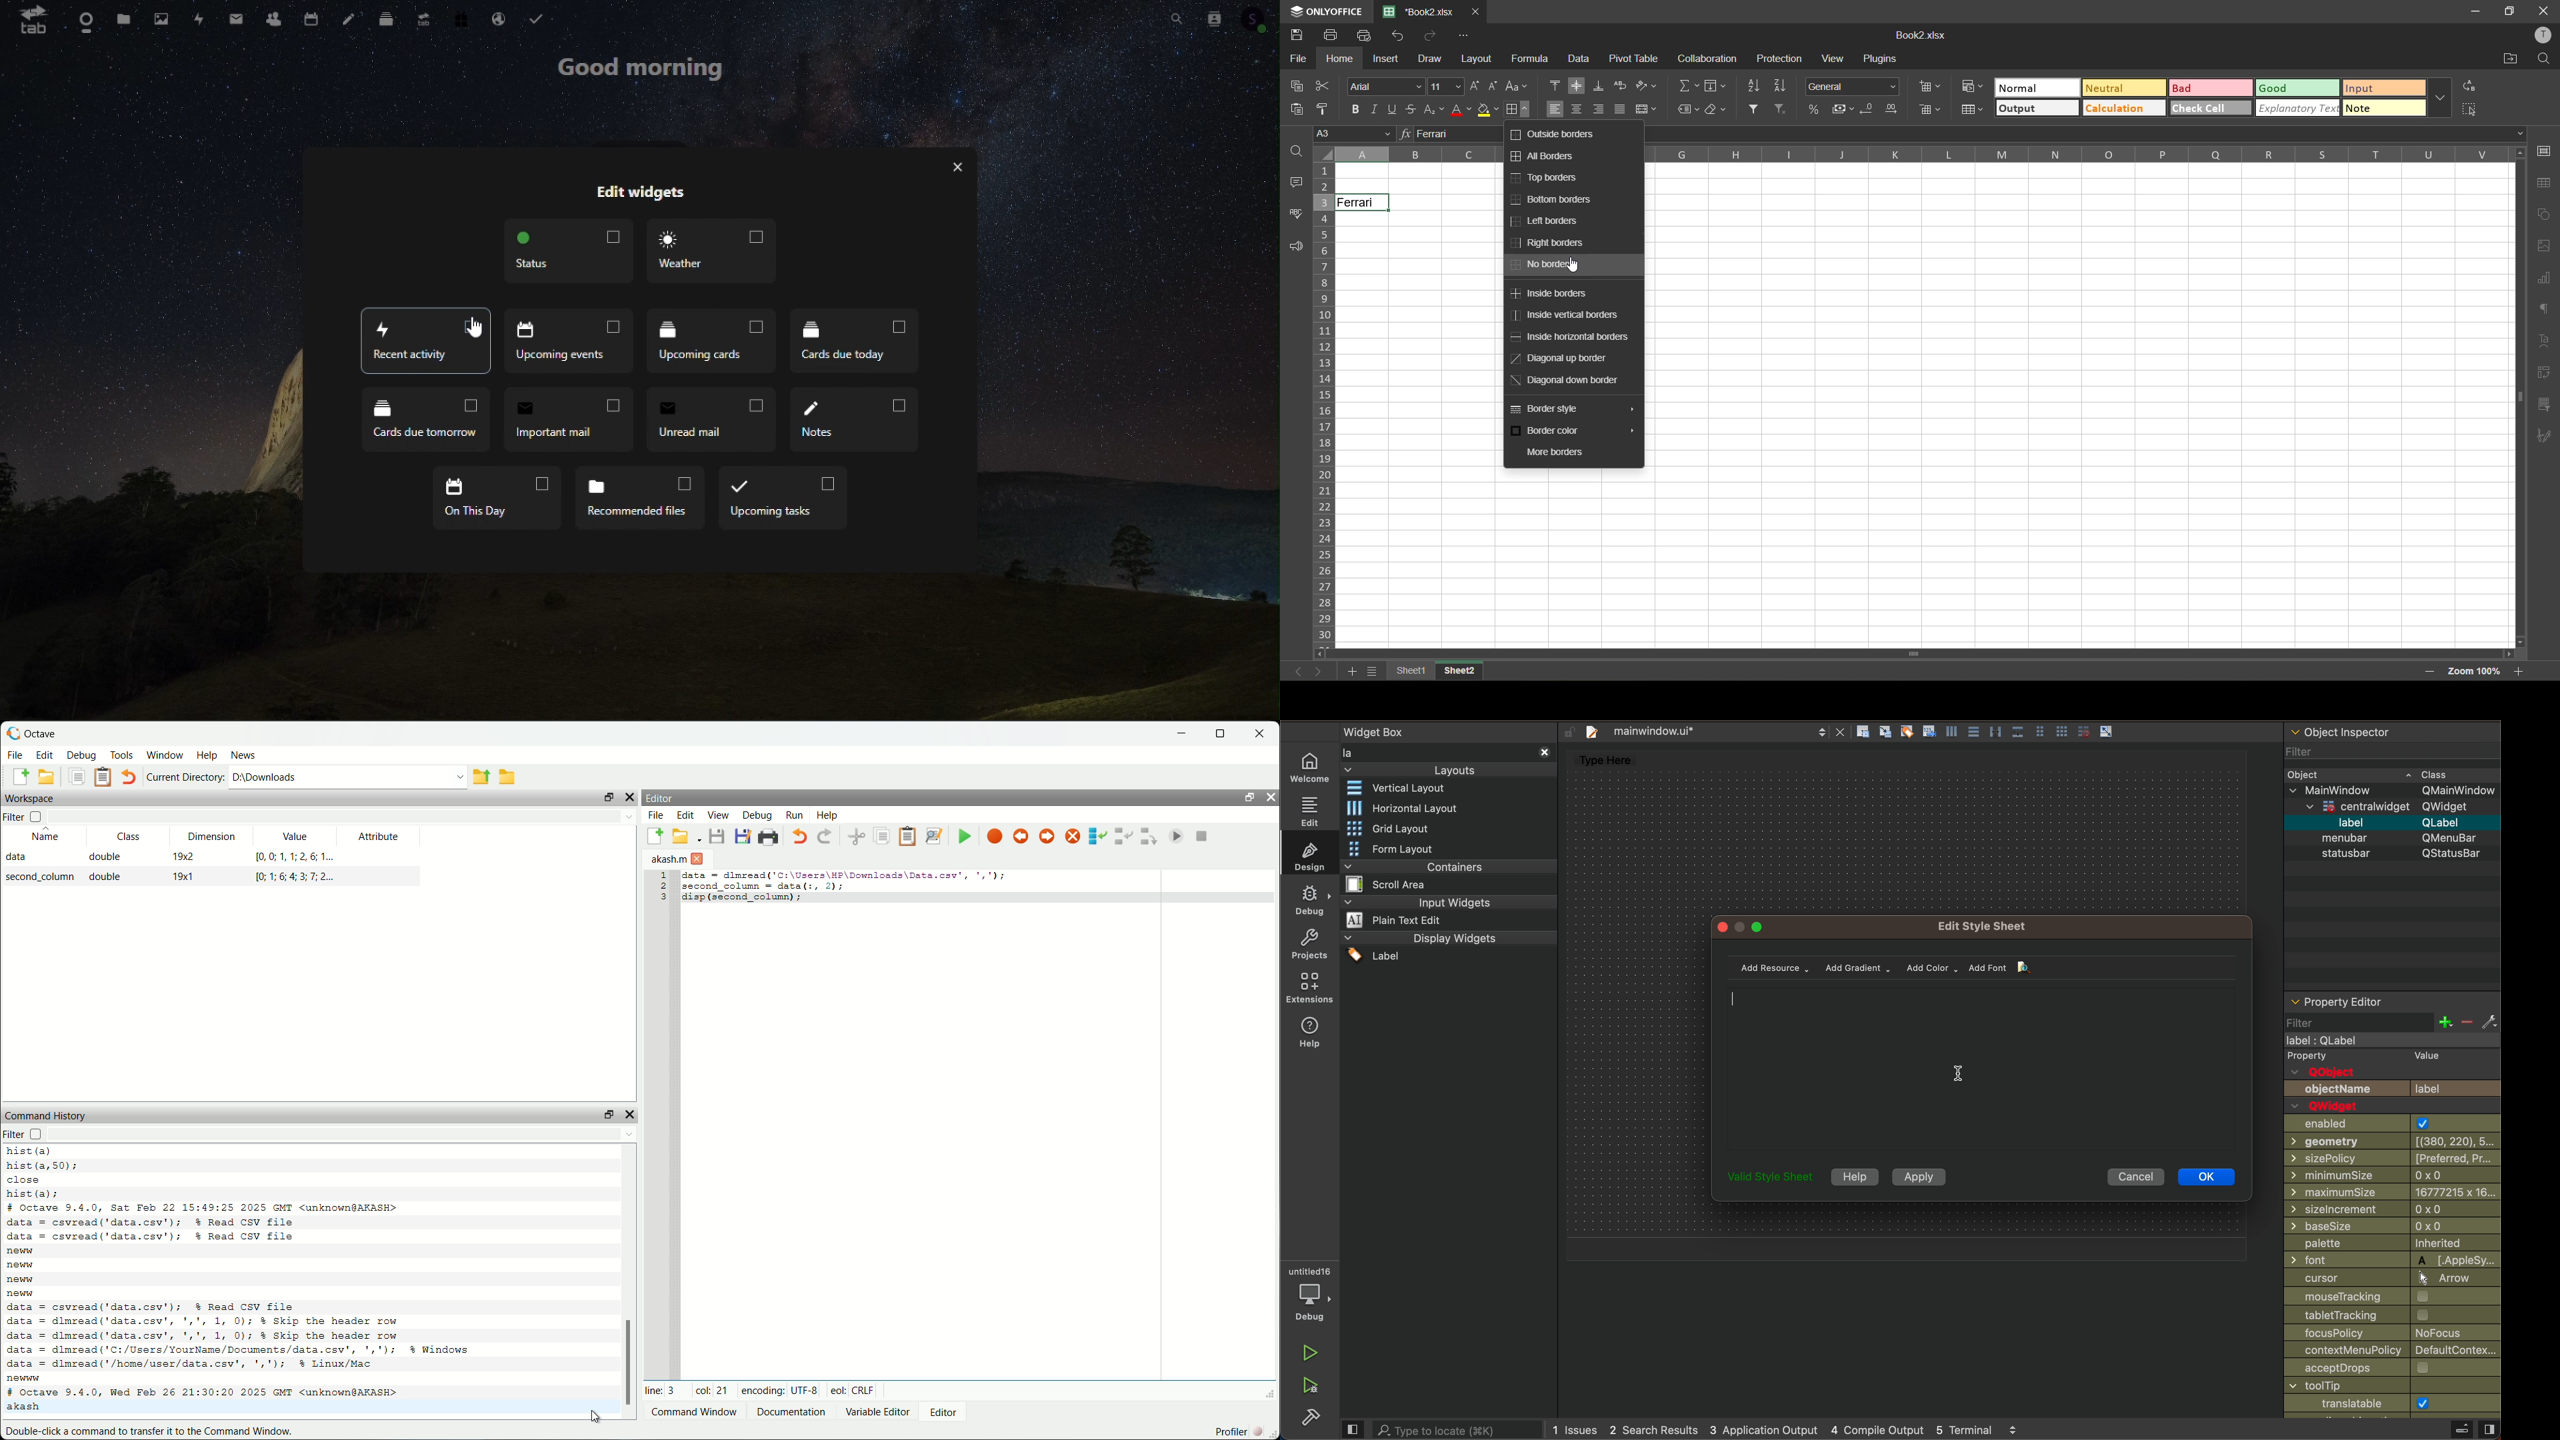 The height and width of the screenshot is (1456, 2576). What do you see at coordinates (2392, 1403) in the screenshot?
I see `window icon` at bounding box center [2392, 1403].